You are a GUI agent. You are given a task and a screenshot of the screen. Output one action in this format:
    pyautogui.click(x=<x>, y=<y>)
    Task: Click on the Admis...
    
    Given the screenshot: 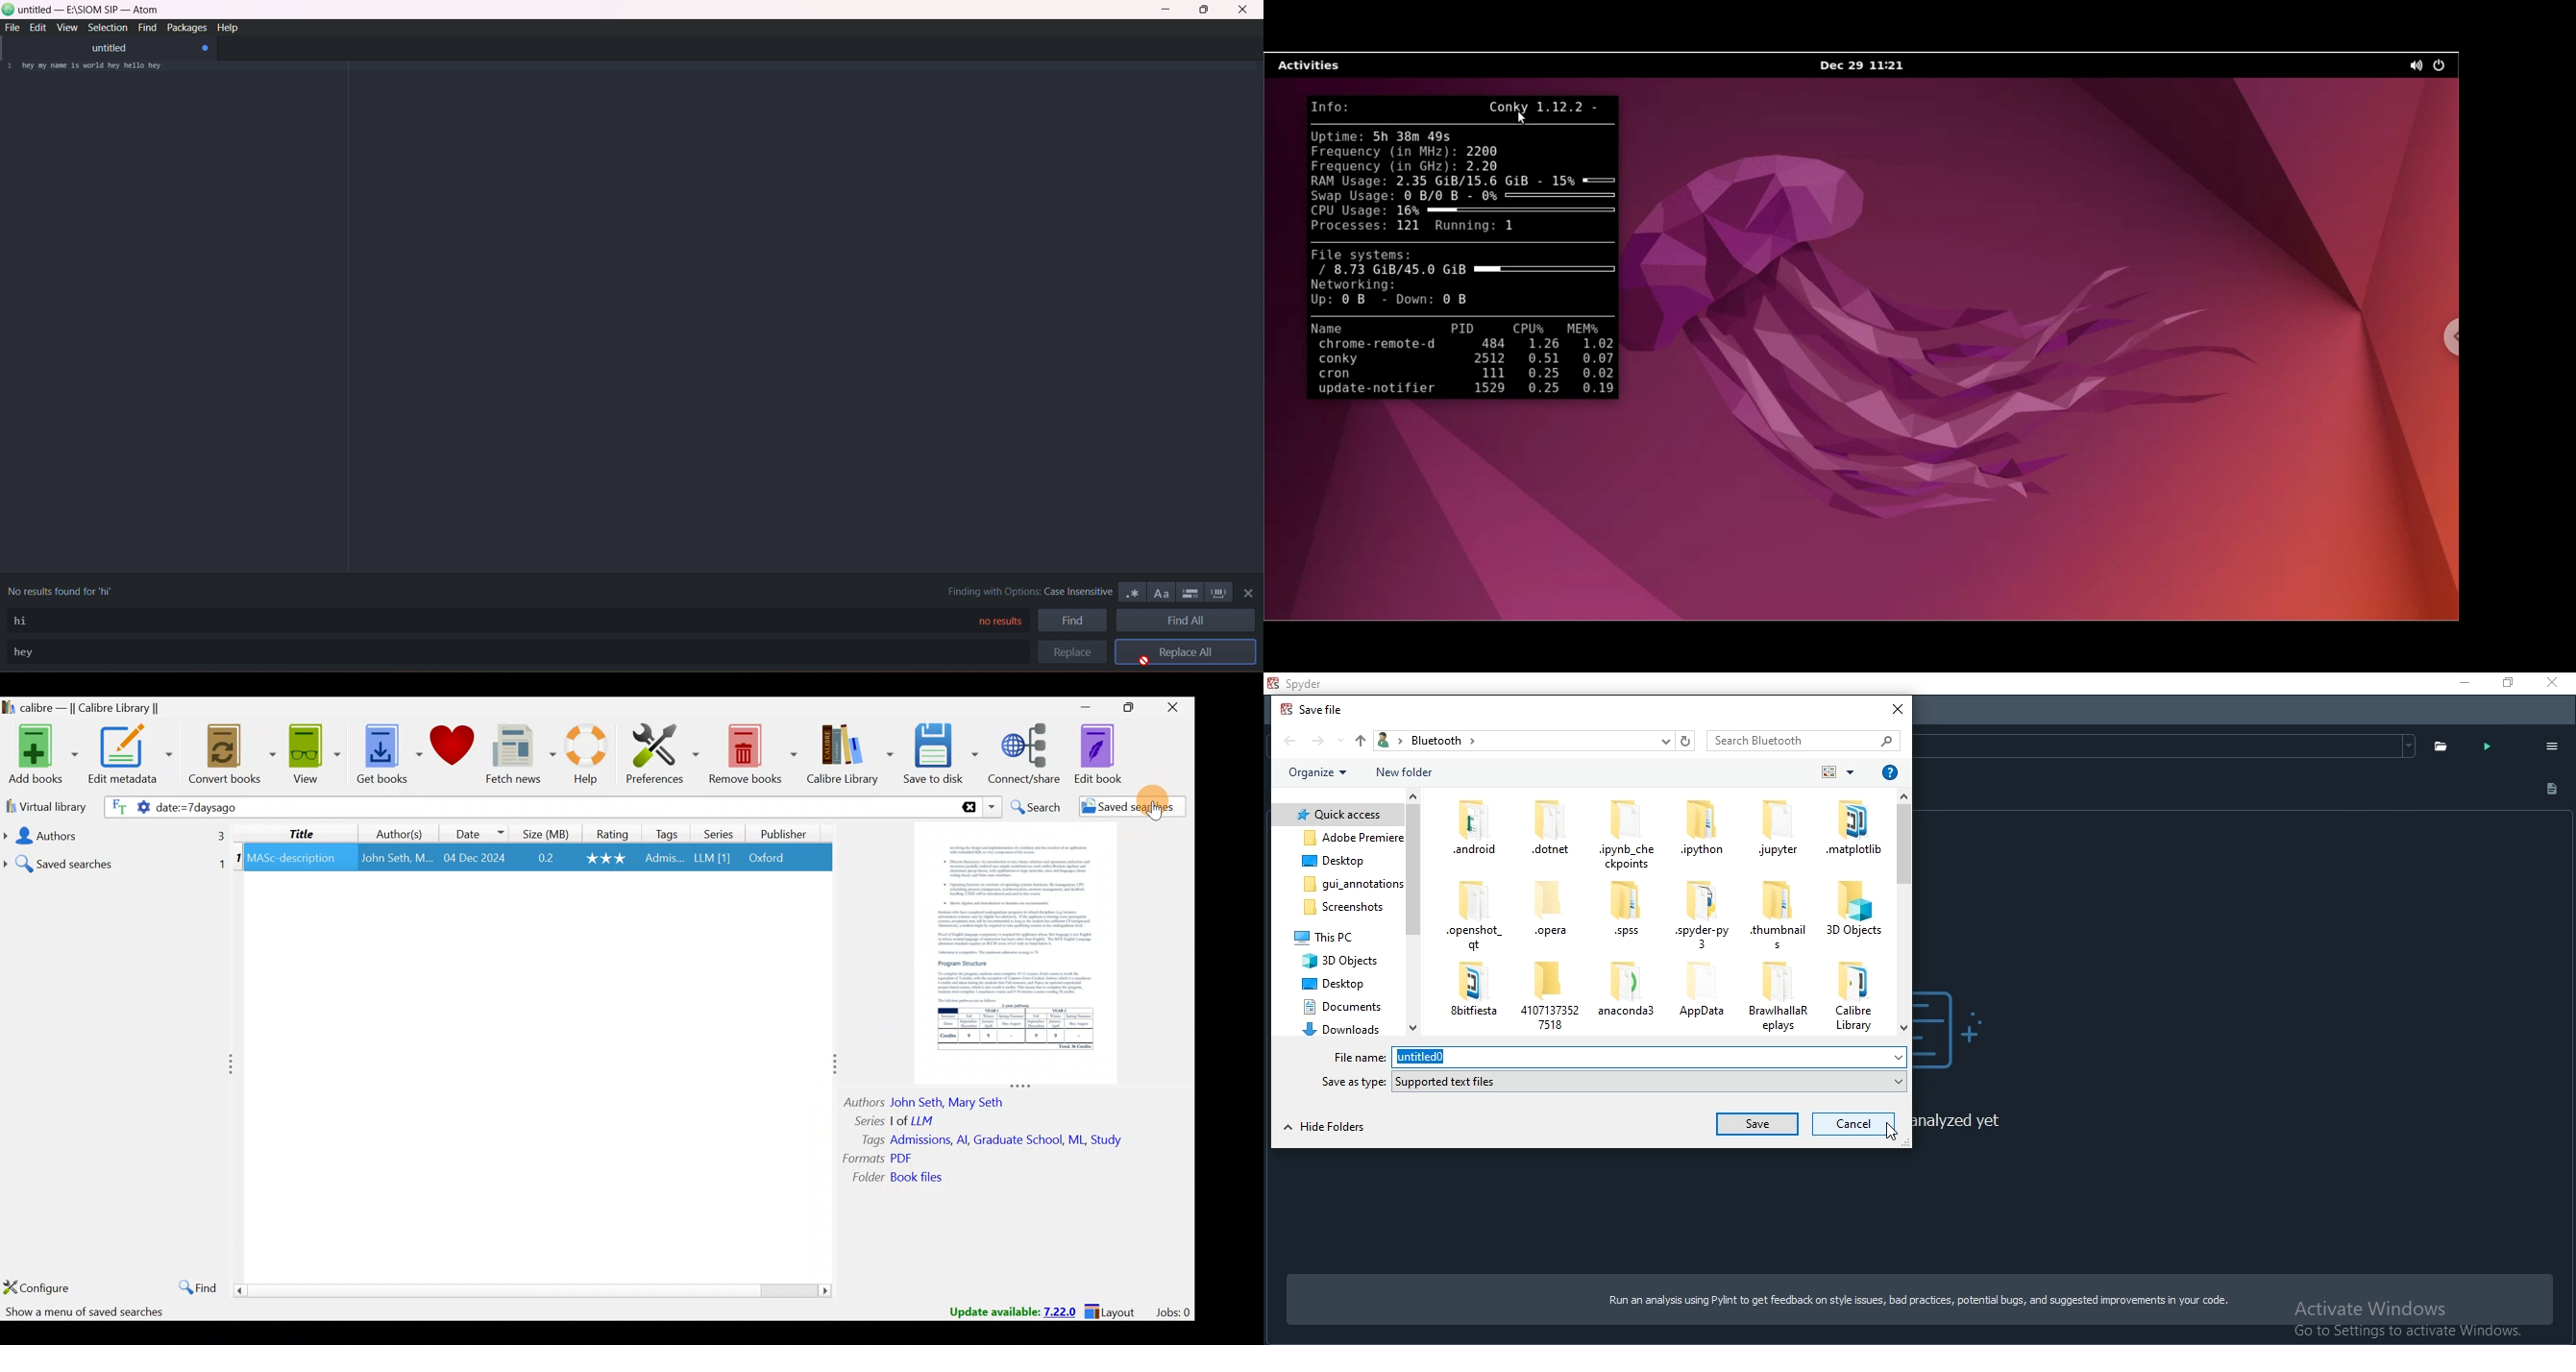 What is the action you would take?
    pyautogui.click(x=664, y=859)
    